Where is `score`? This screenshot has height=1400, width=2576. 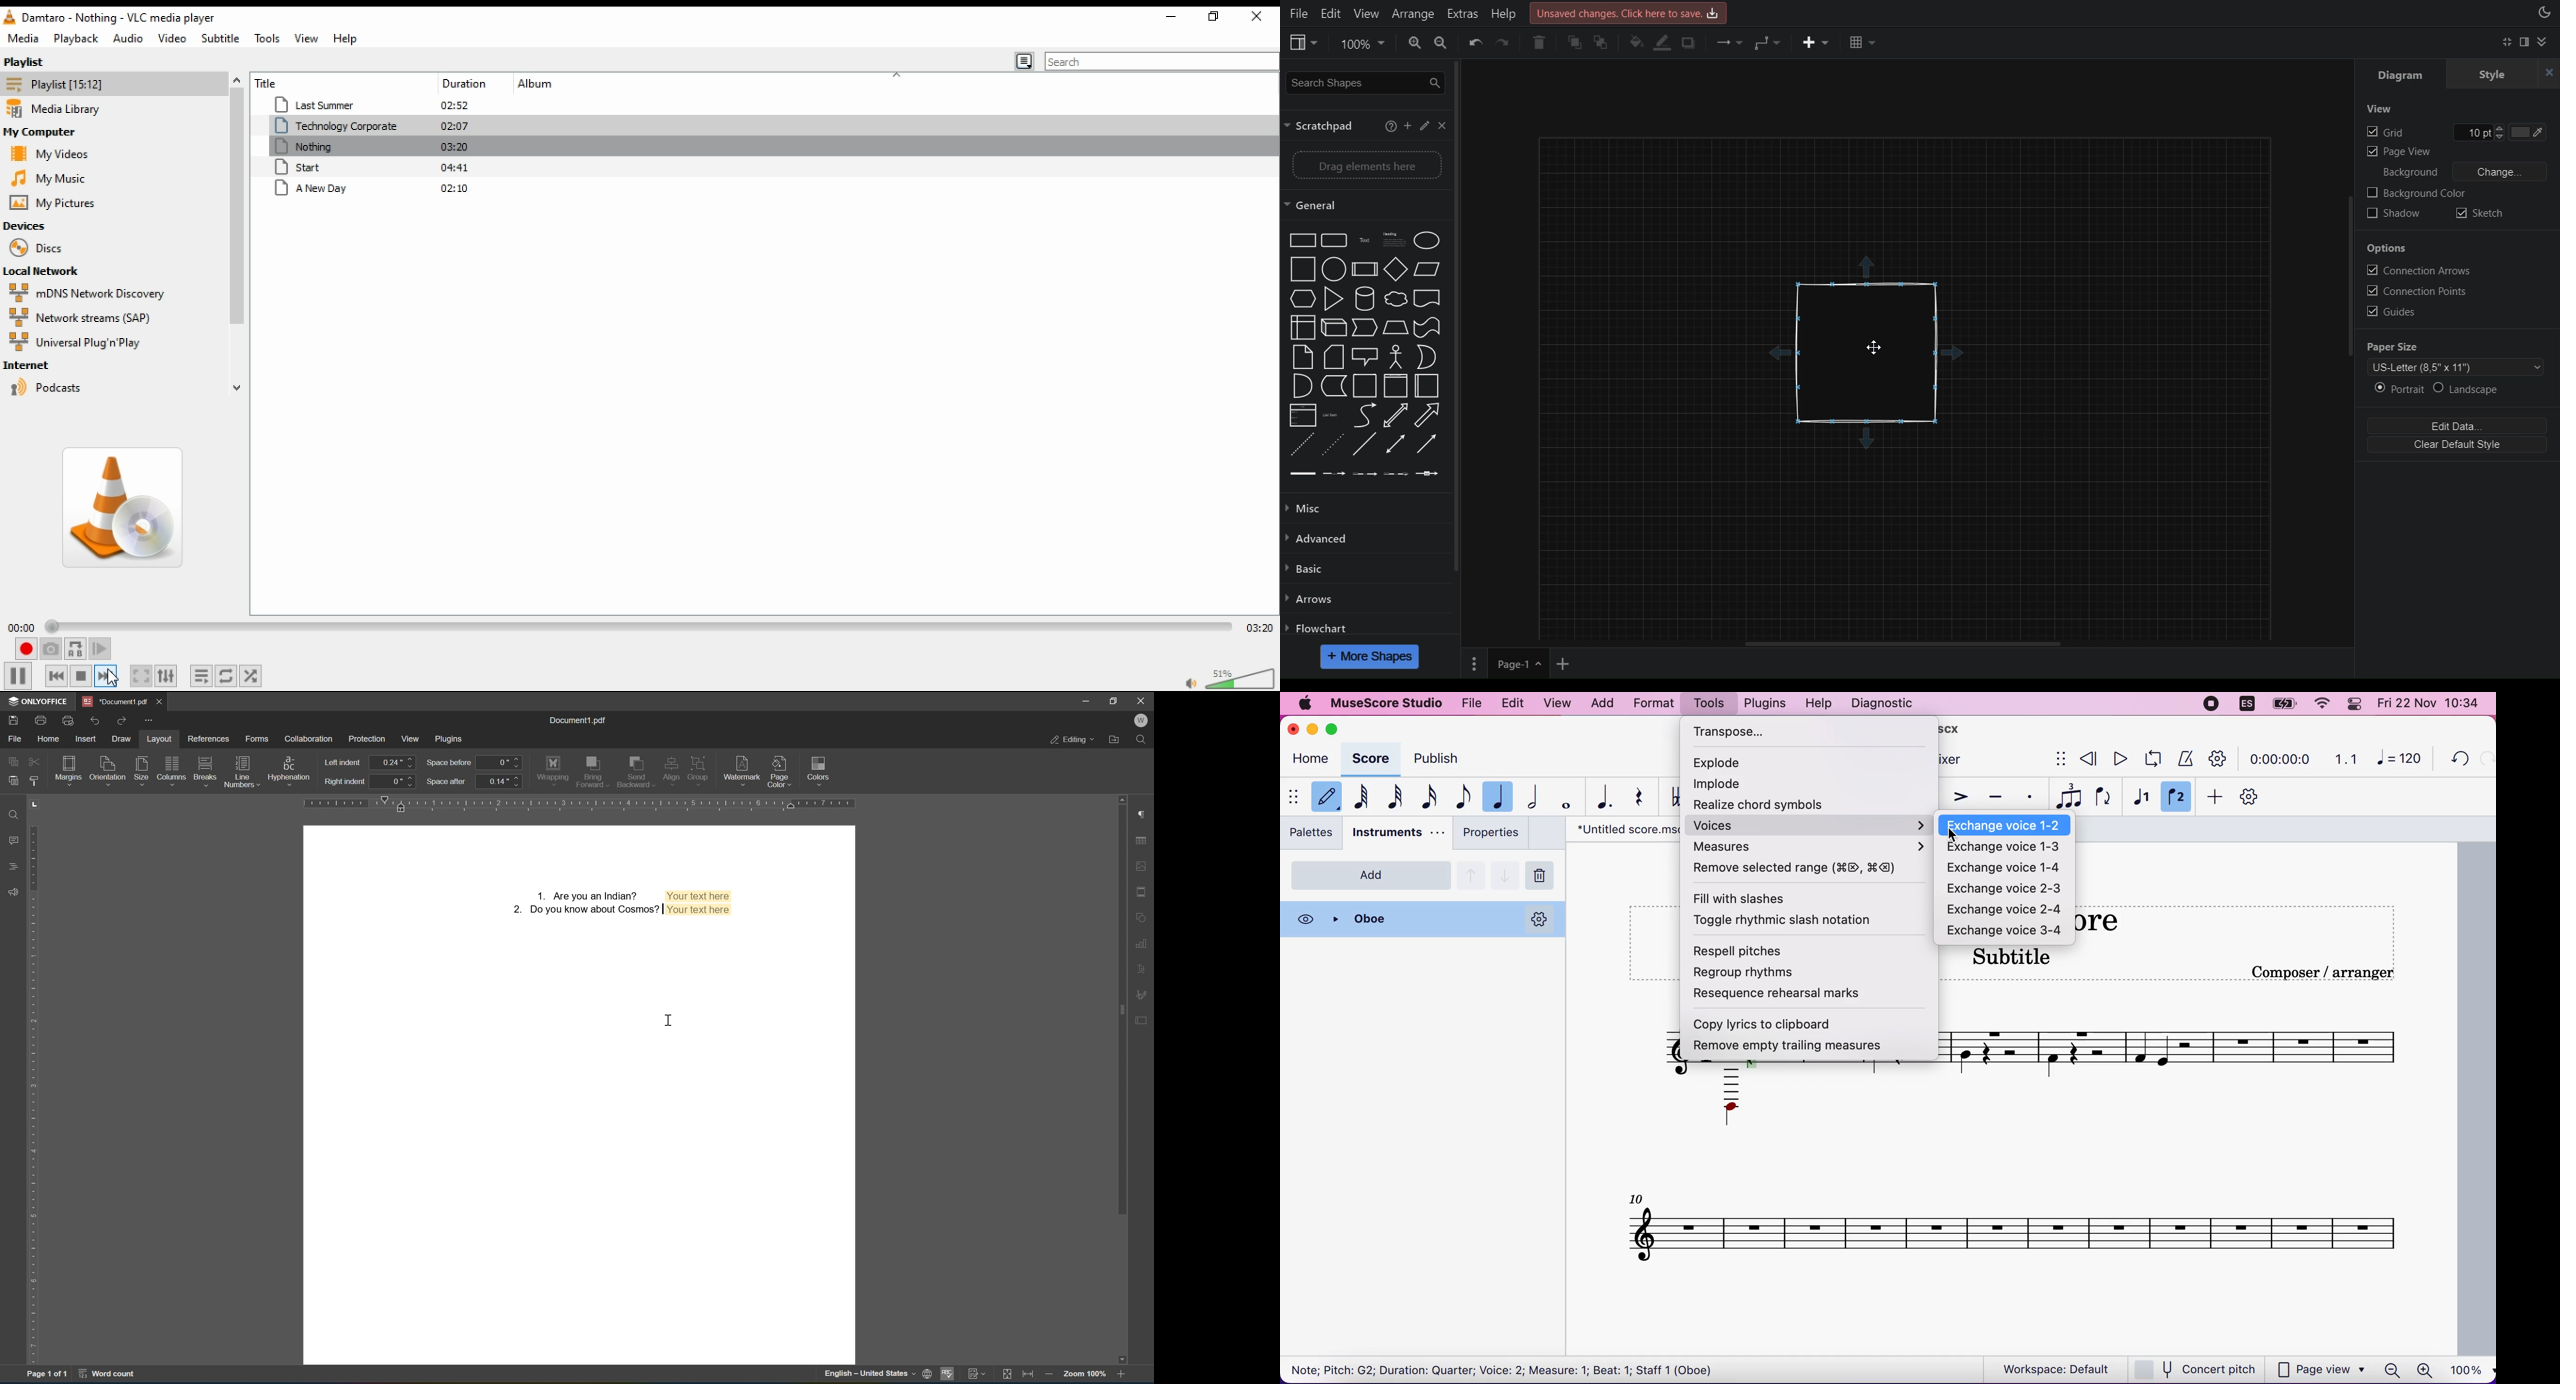
score is located at coordinates (1369, 756).